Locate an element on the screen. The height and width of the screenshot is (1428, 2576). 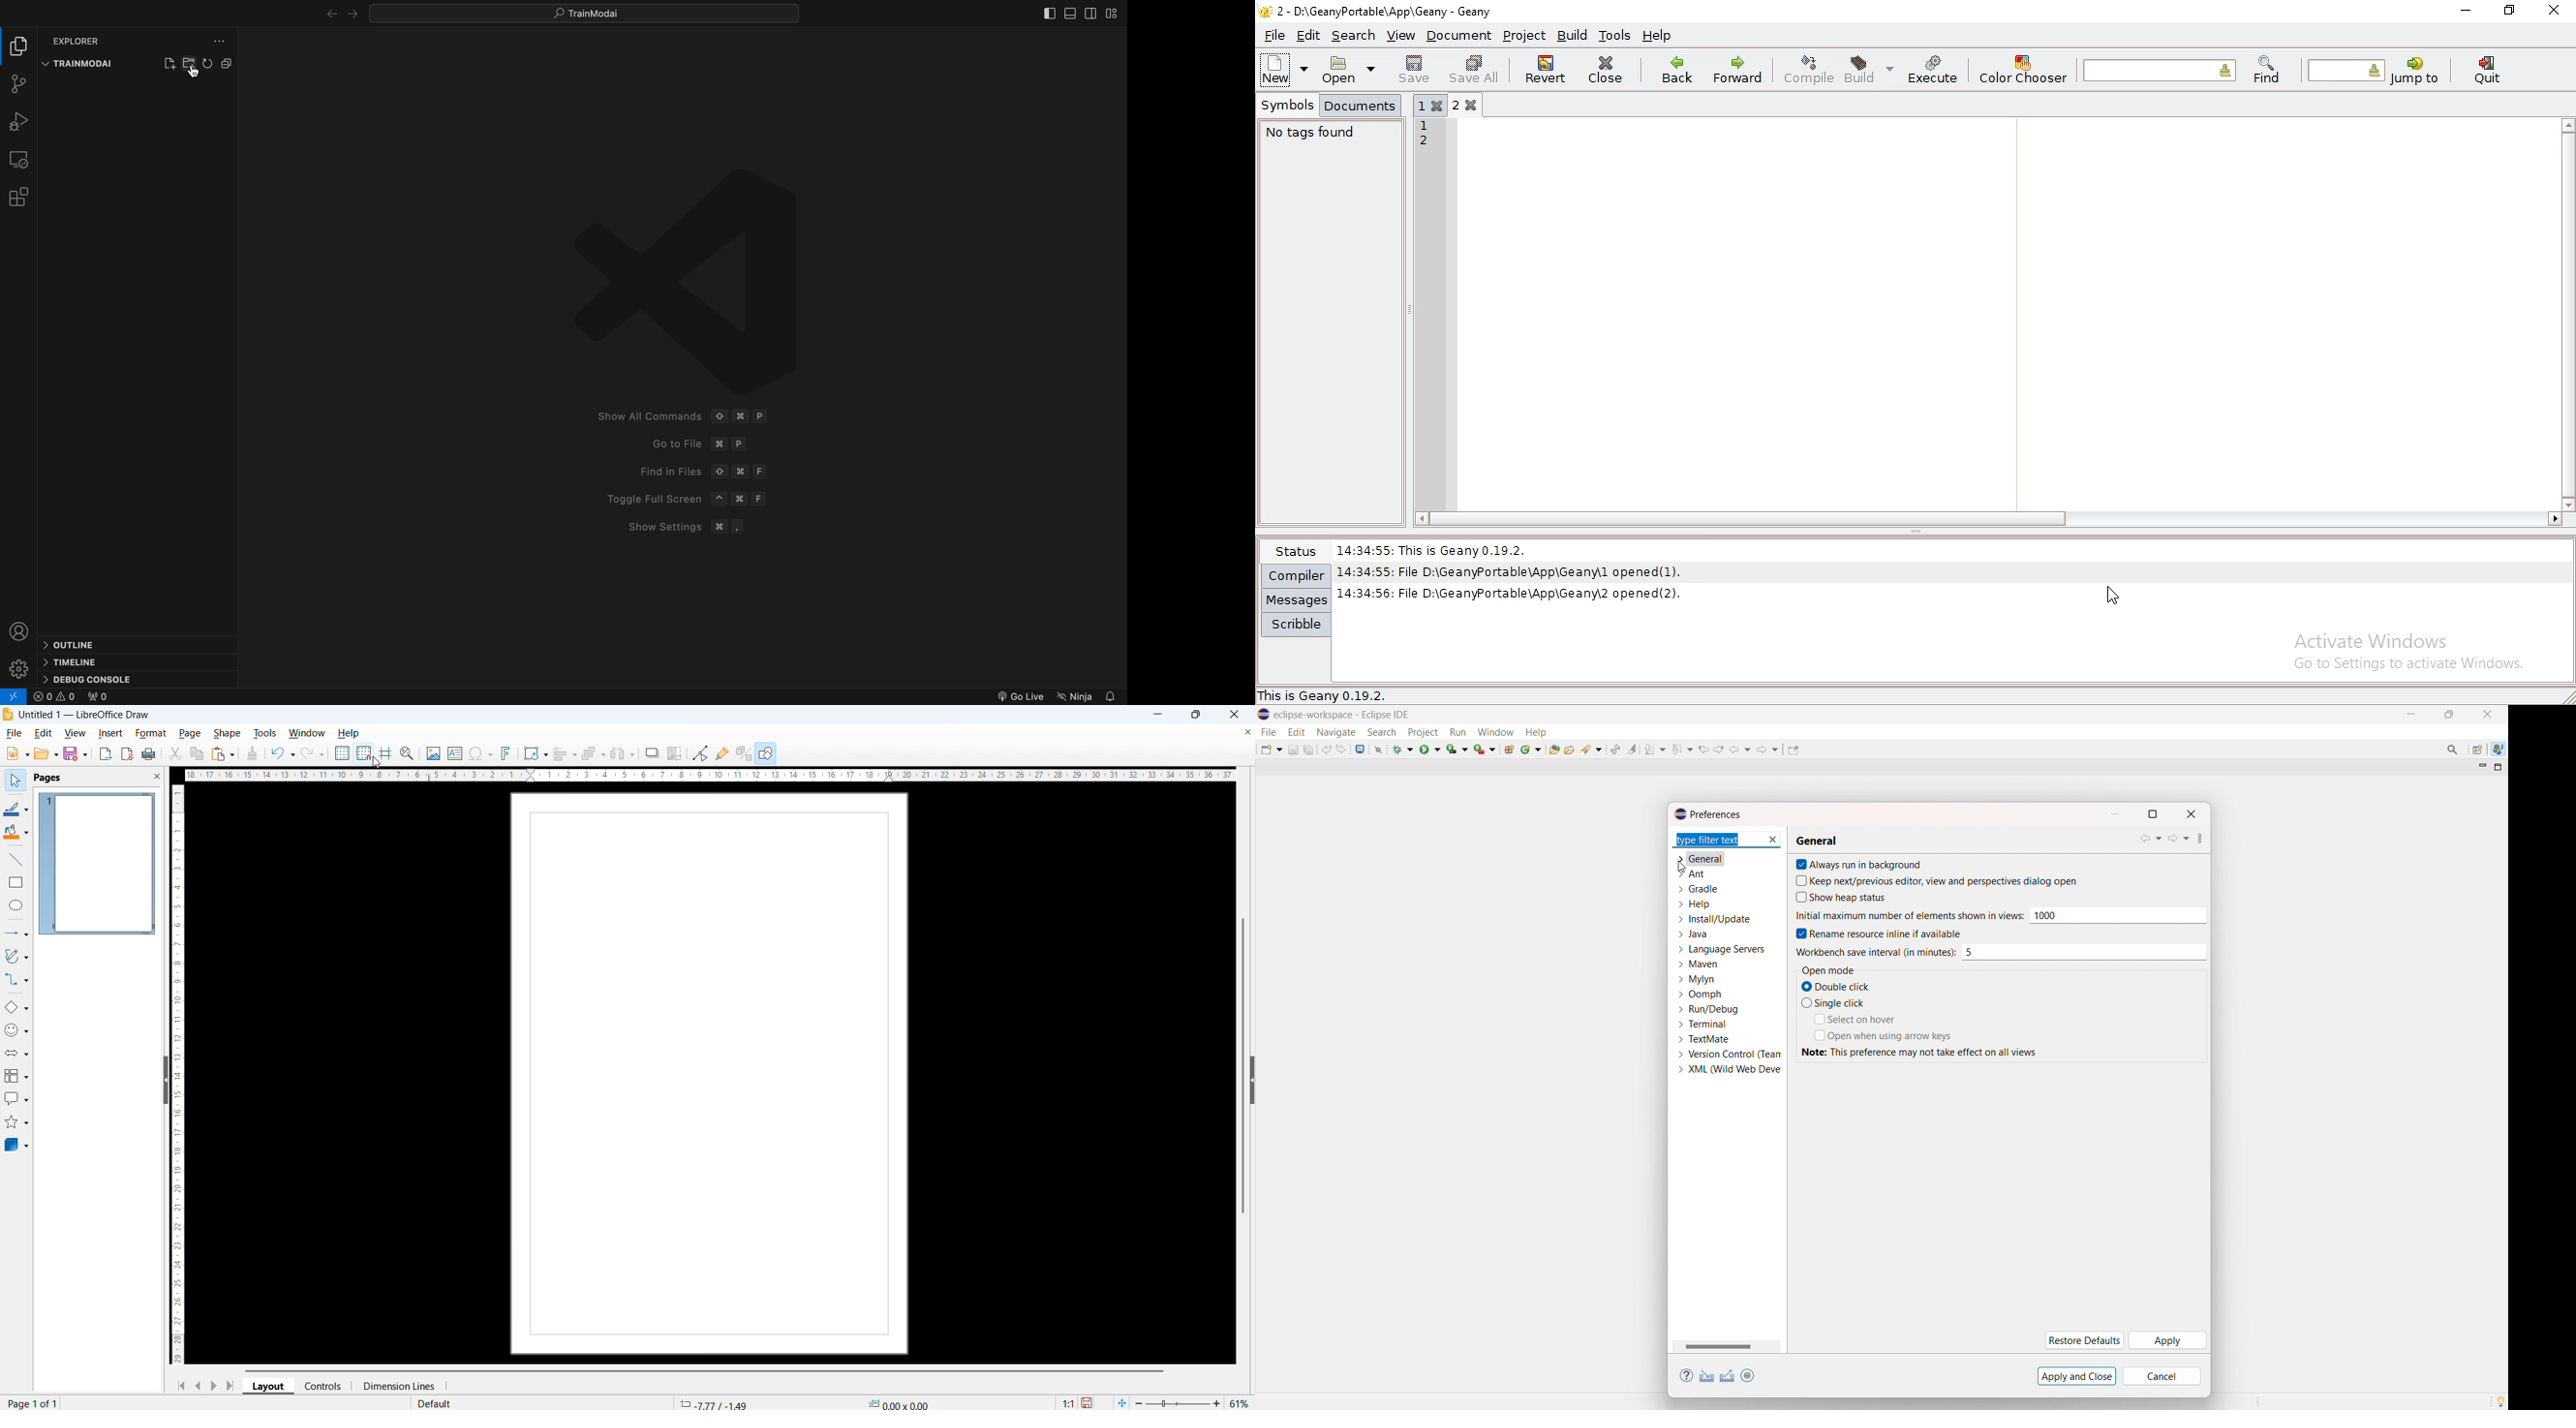
search is located at coordinates (1382, 732).